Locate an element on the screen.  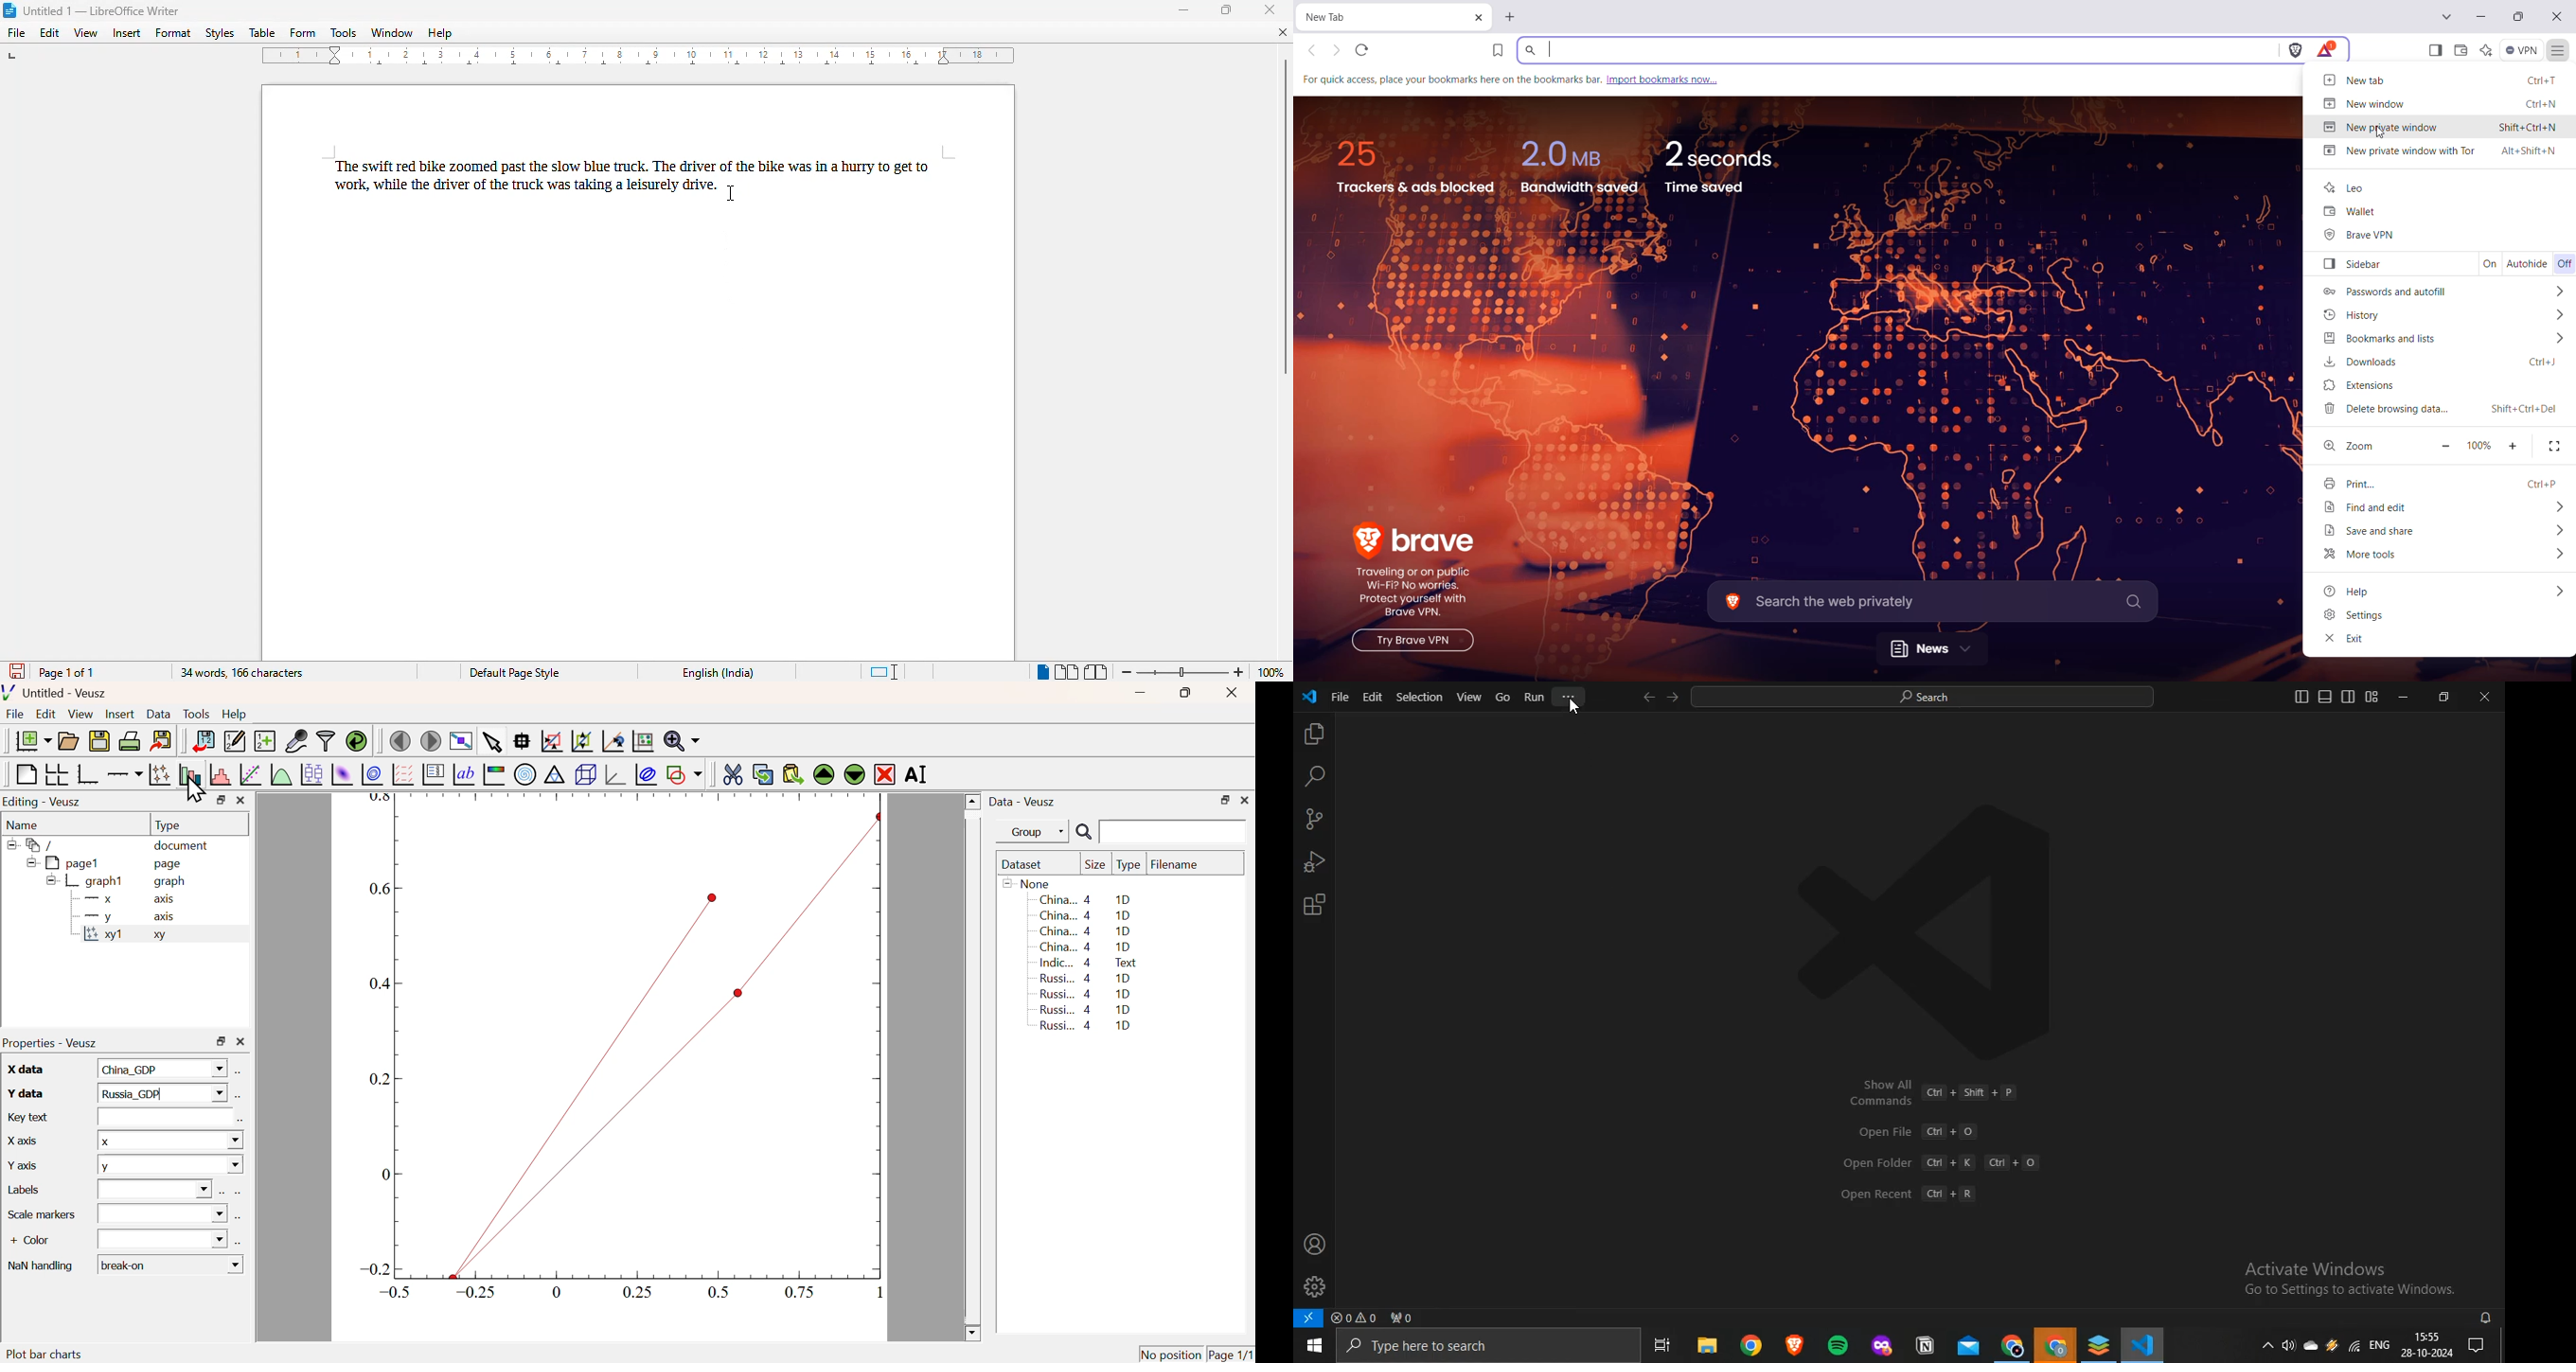
New Tab is located at coordinates (1370, 19).